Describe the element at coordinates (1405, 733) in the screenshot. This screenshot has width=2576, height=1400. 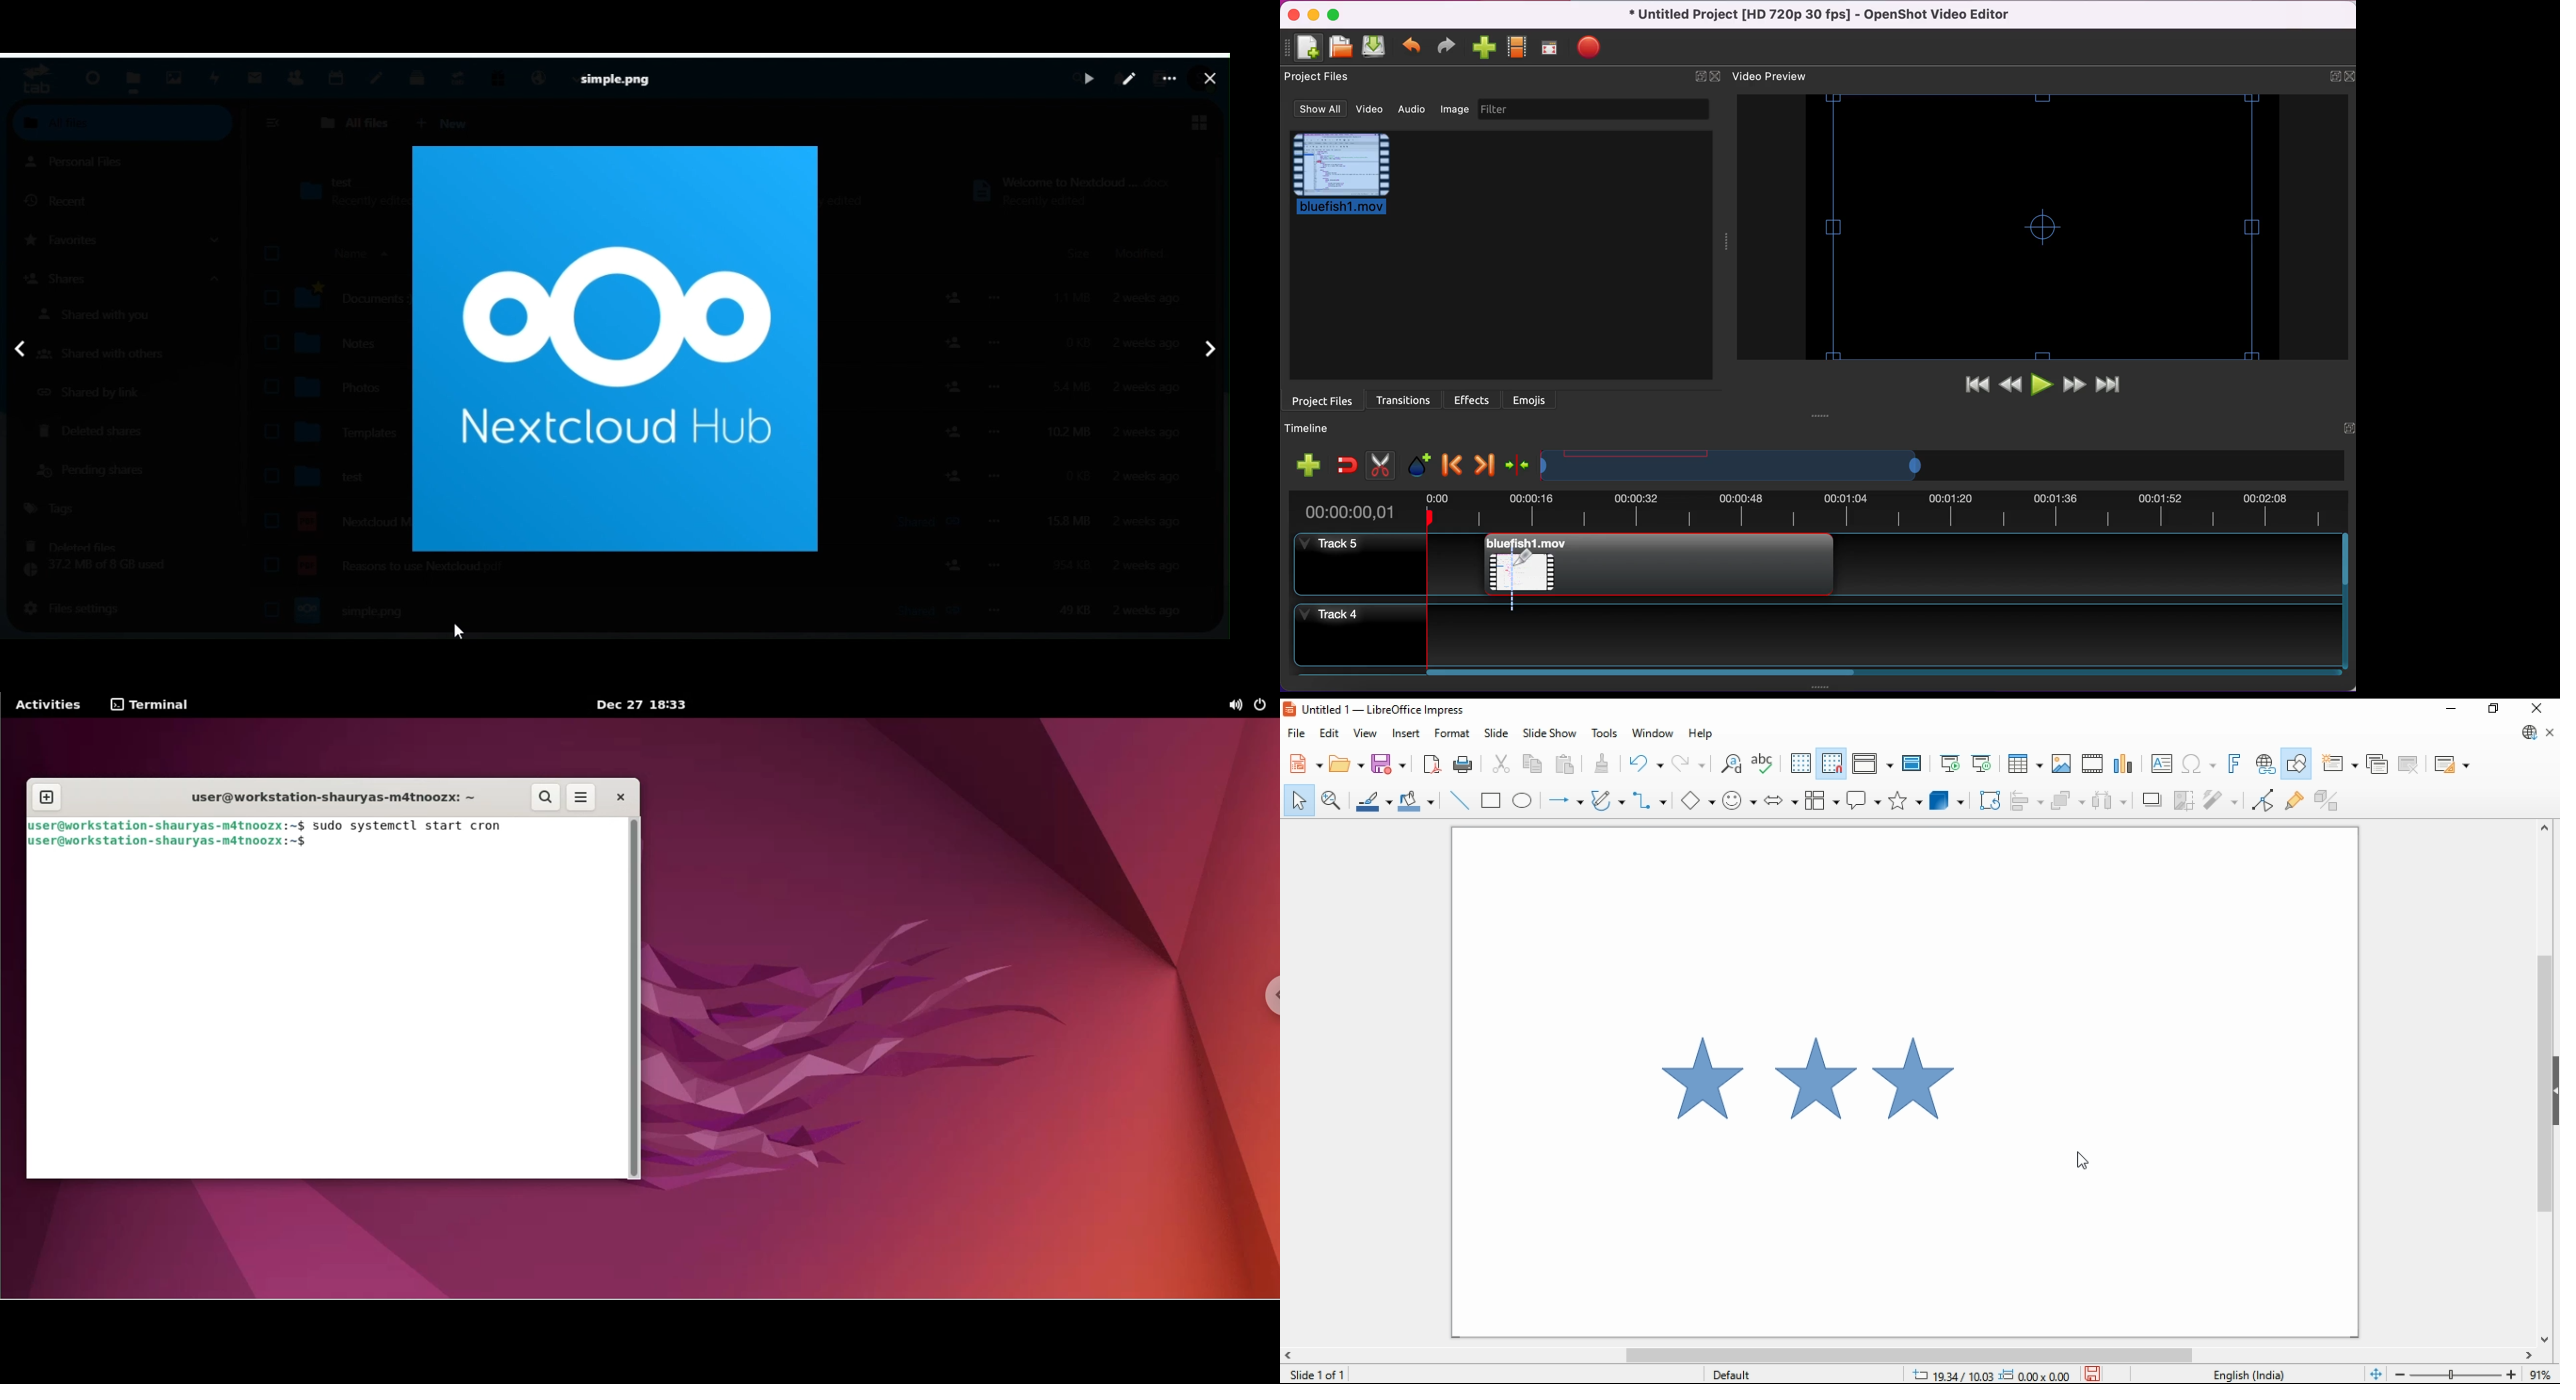
I see `insert` at that location.